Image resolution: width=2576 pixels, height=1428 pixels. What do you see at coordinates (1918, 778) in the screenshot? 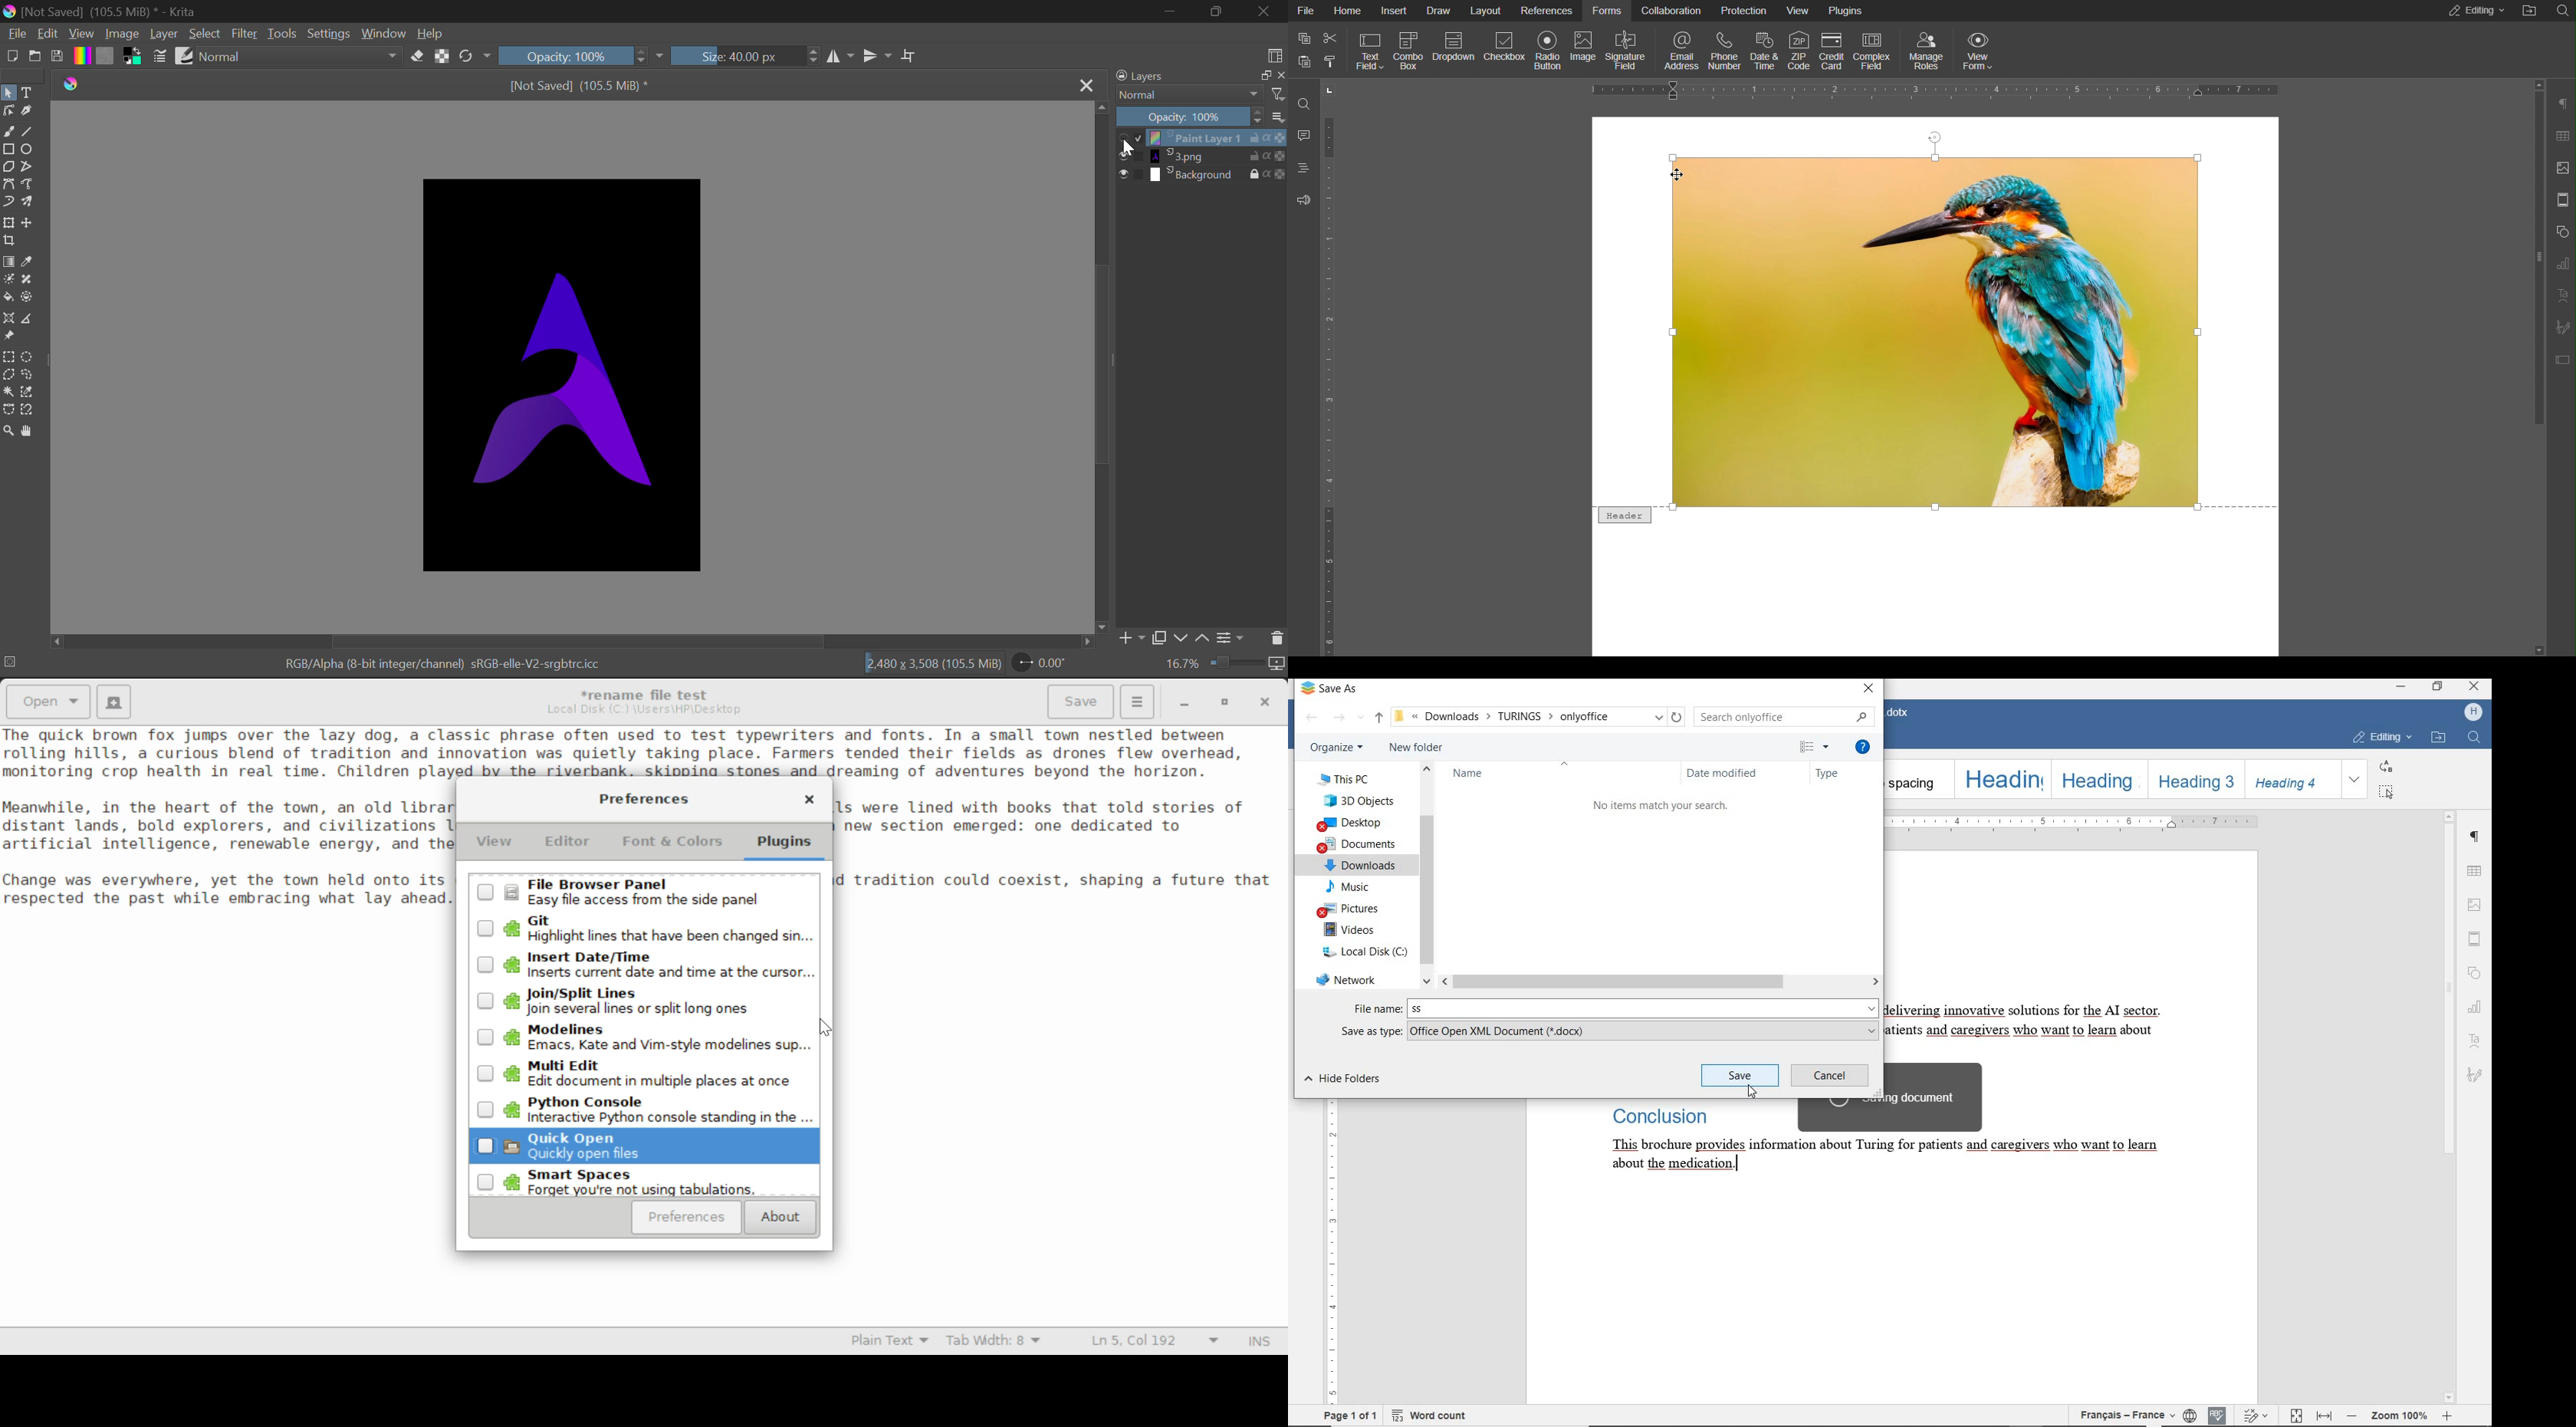
I see `NO SPACING` at bounding box center [1918, 778].